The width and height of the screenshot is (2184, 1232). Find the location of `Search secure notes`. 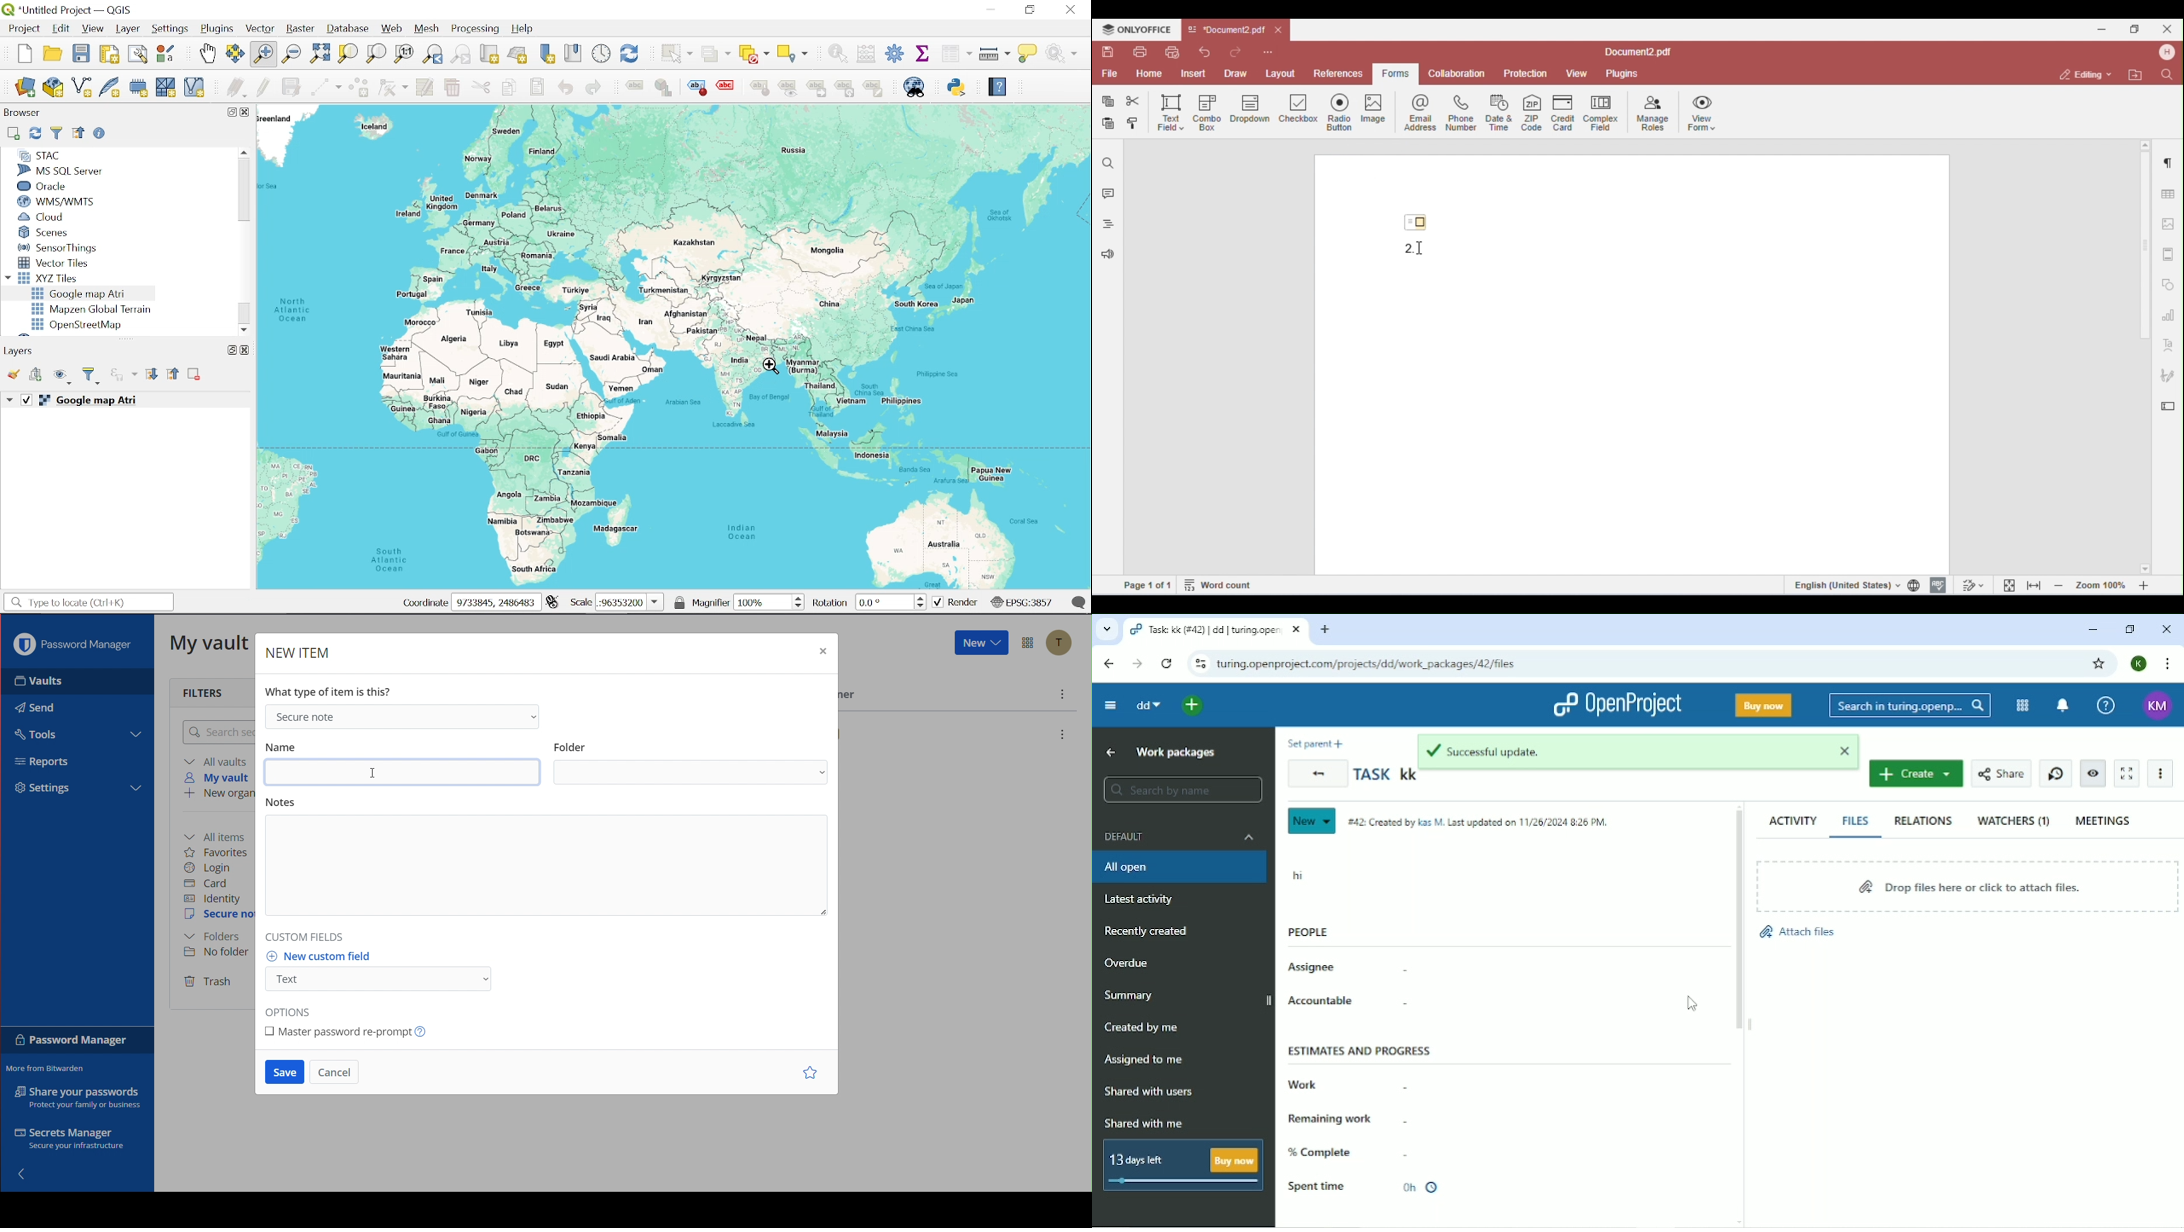

Search secure notes is located at coordinates (217, 732).